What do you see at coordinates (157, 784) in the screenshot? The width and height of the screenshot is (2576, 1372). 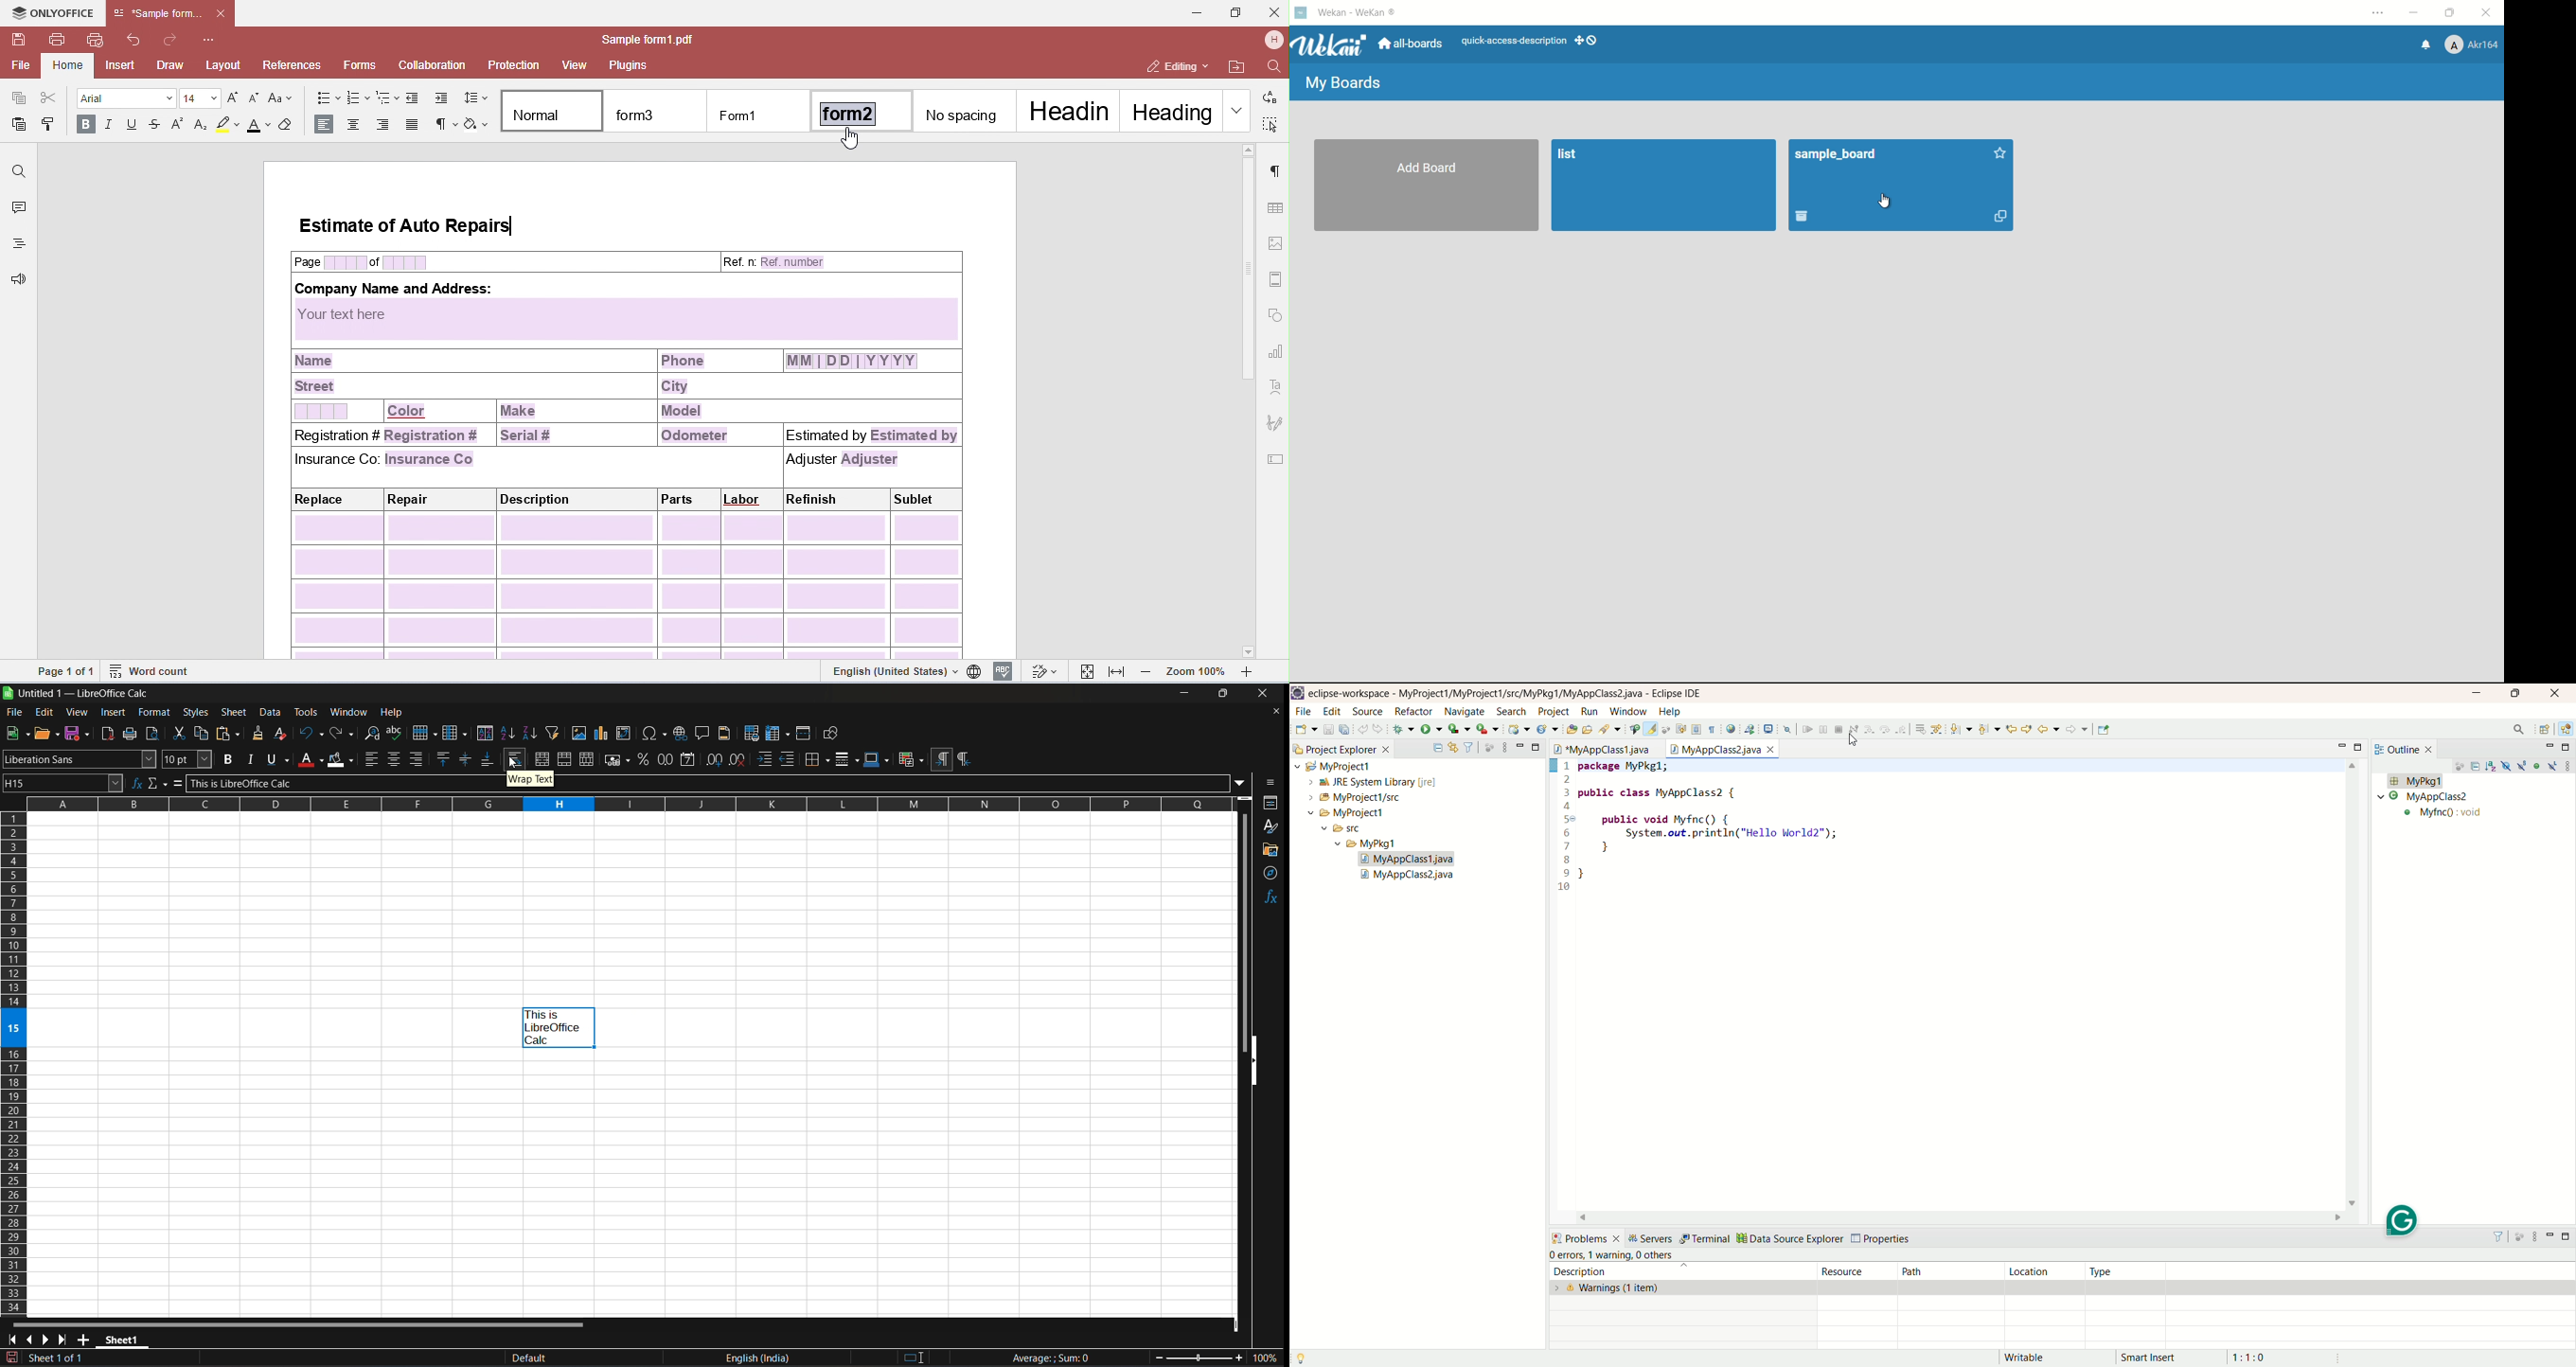 I see `select function` at bounding box center [157, 784].